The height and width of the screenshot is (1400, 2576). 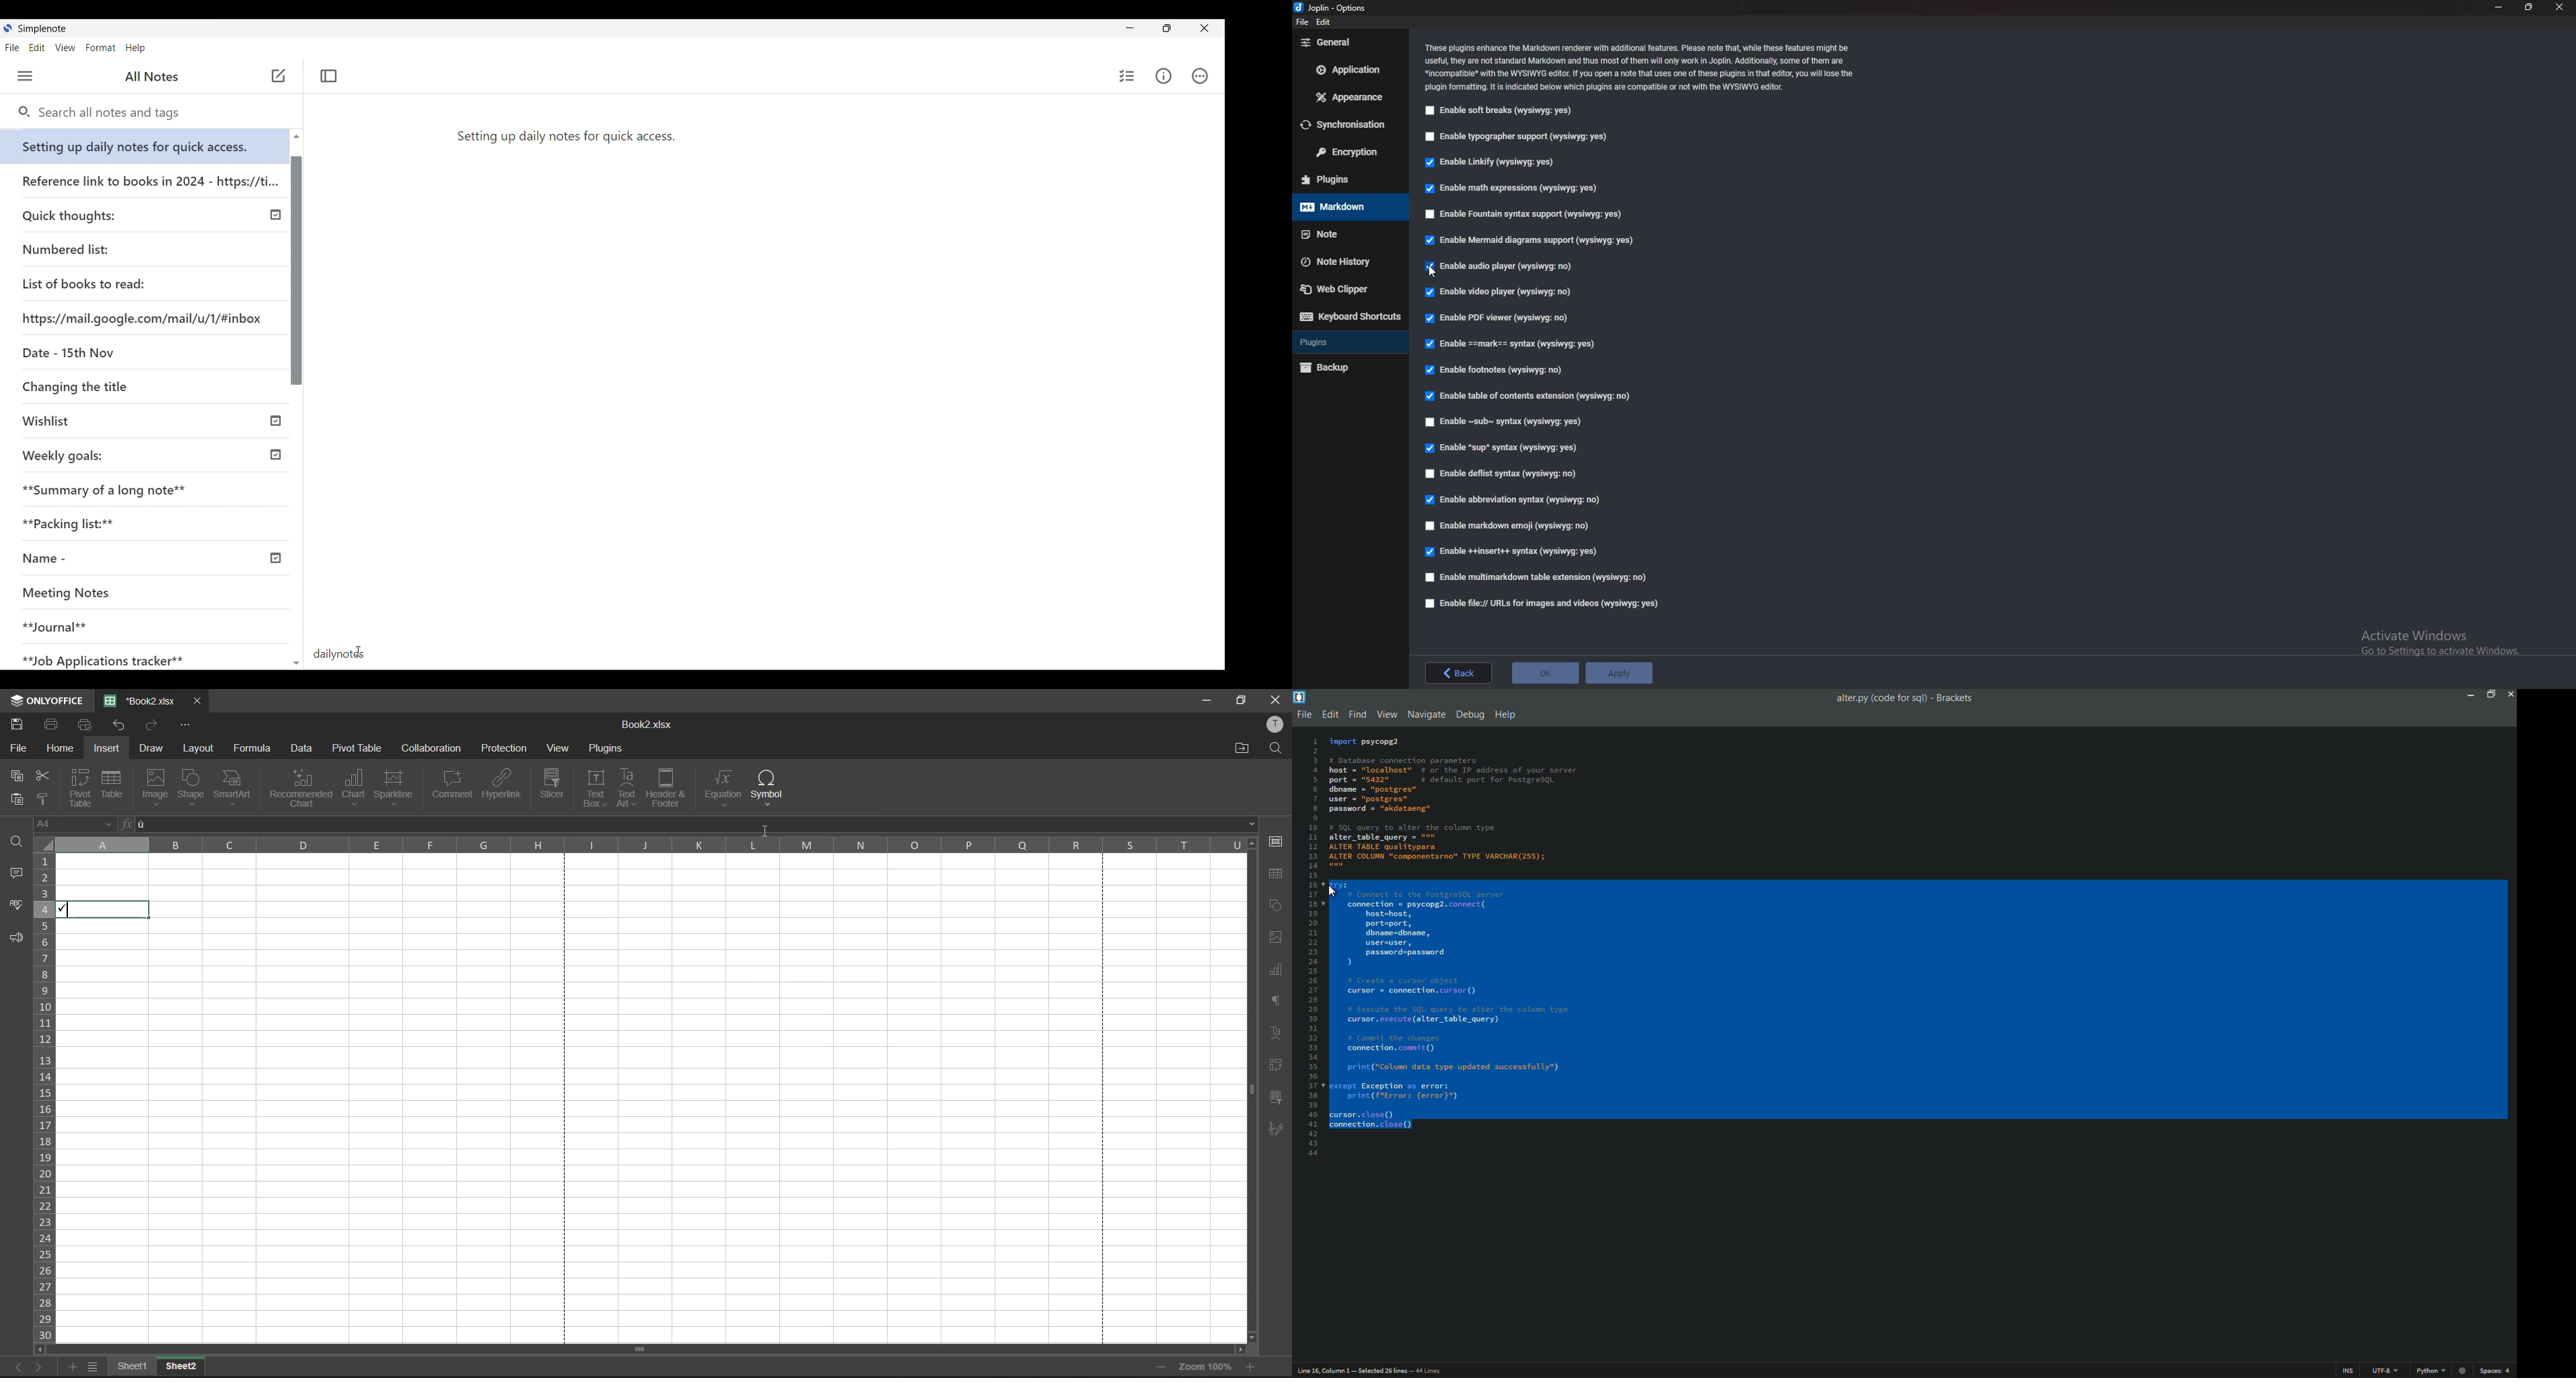 I want to click on profile, so click(x=1275, y=725).